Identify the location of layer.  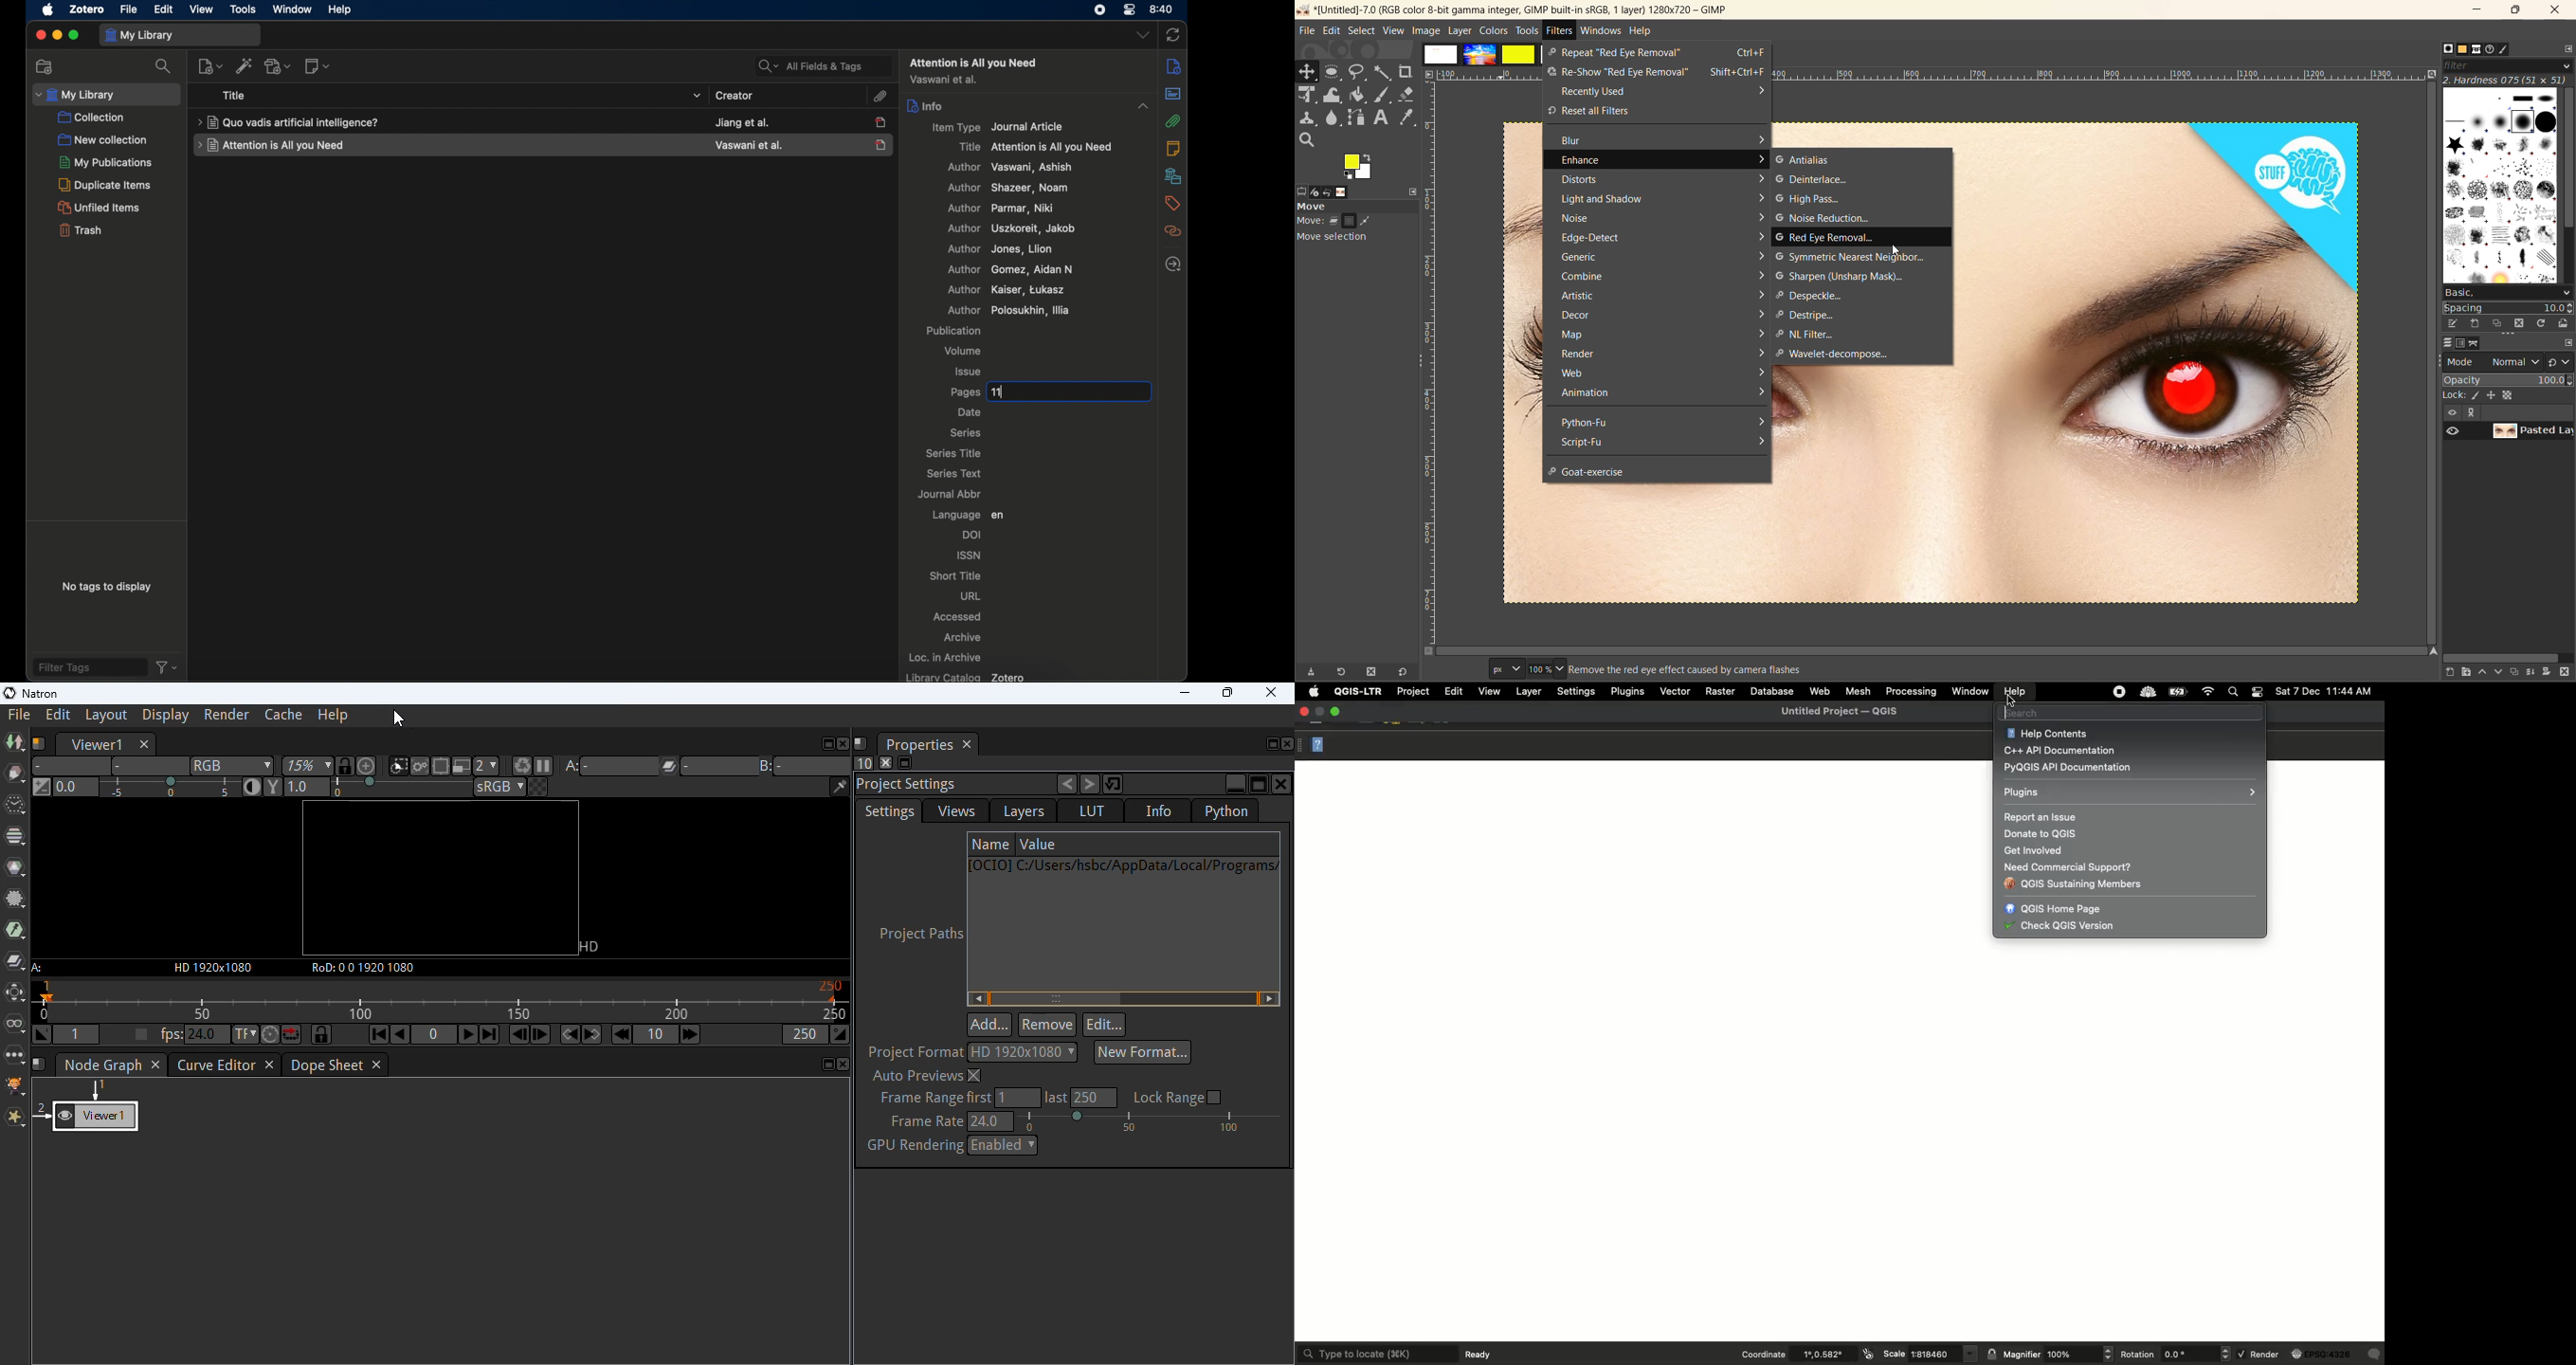
(2442, 344).